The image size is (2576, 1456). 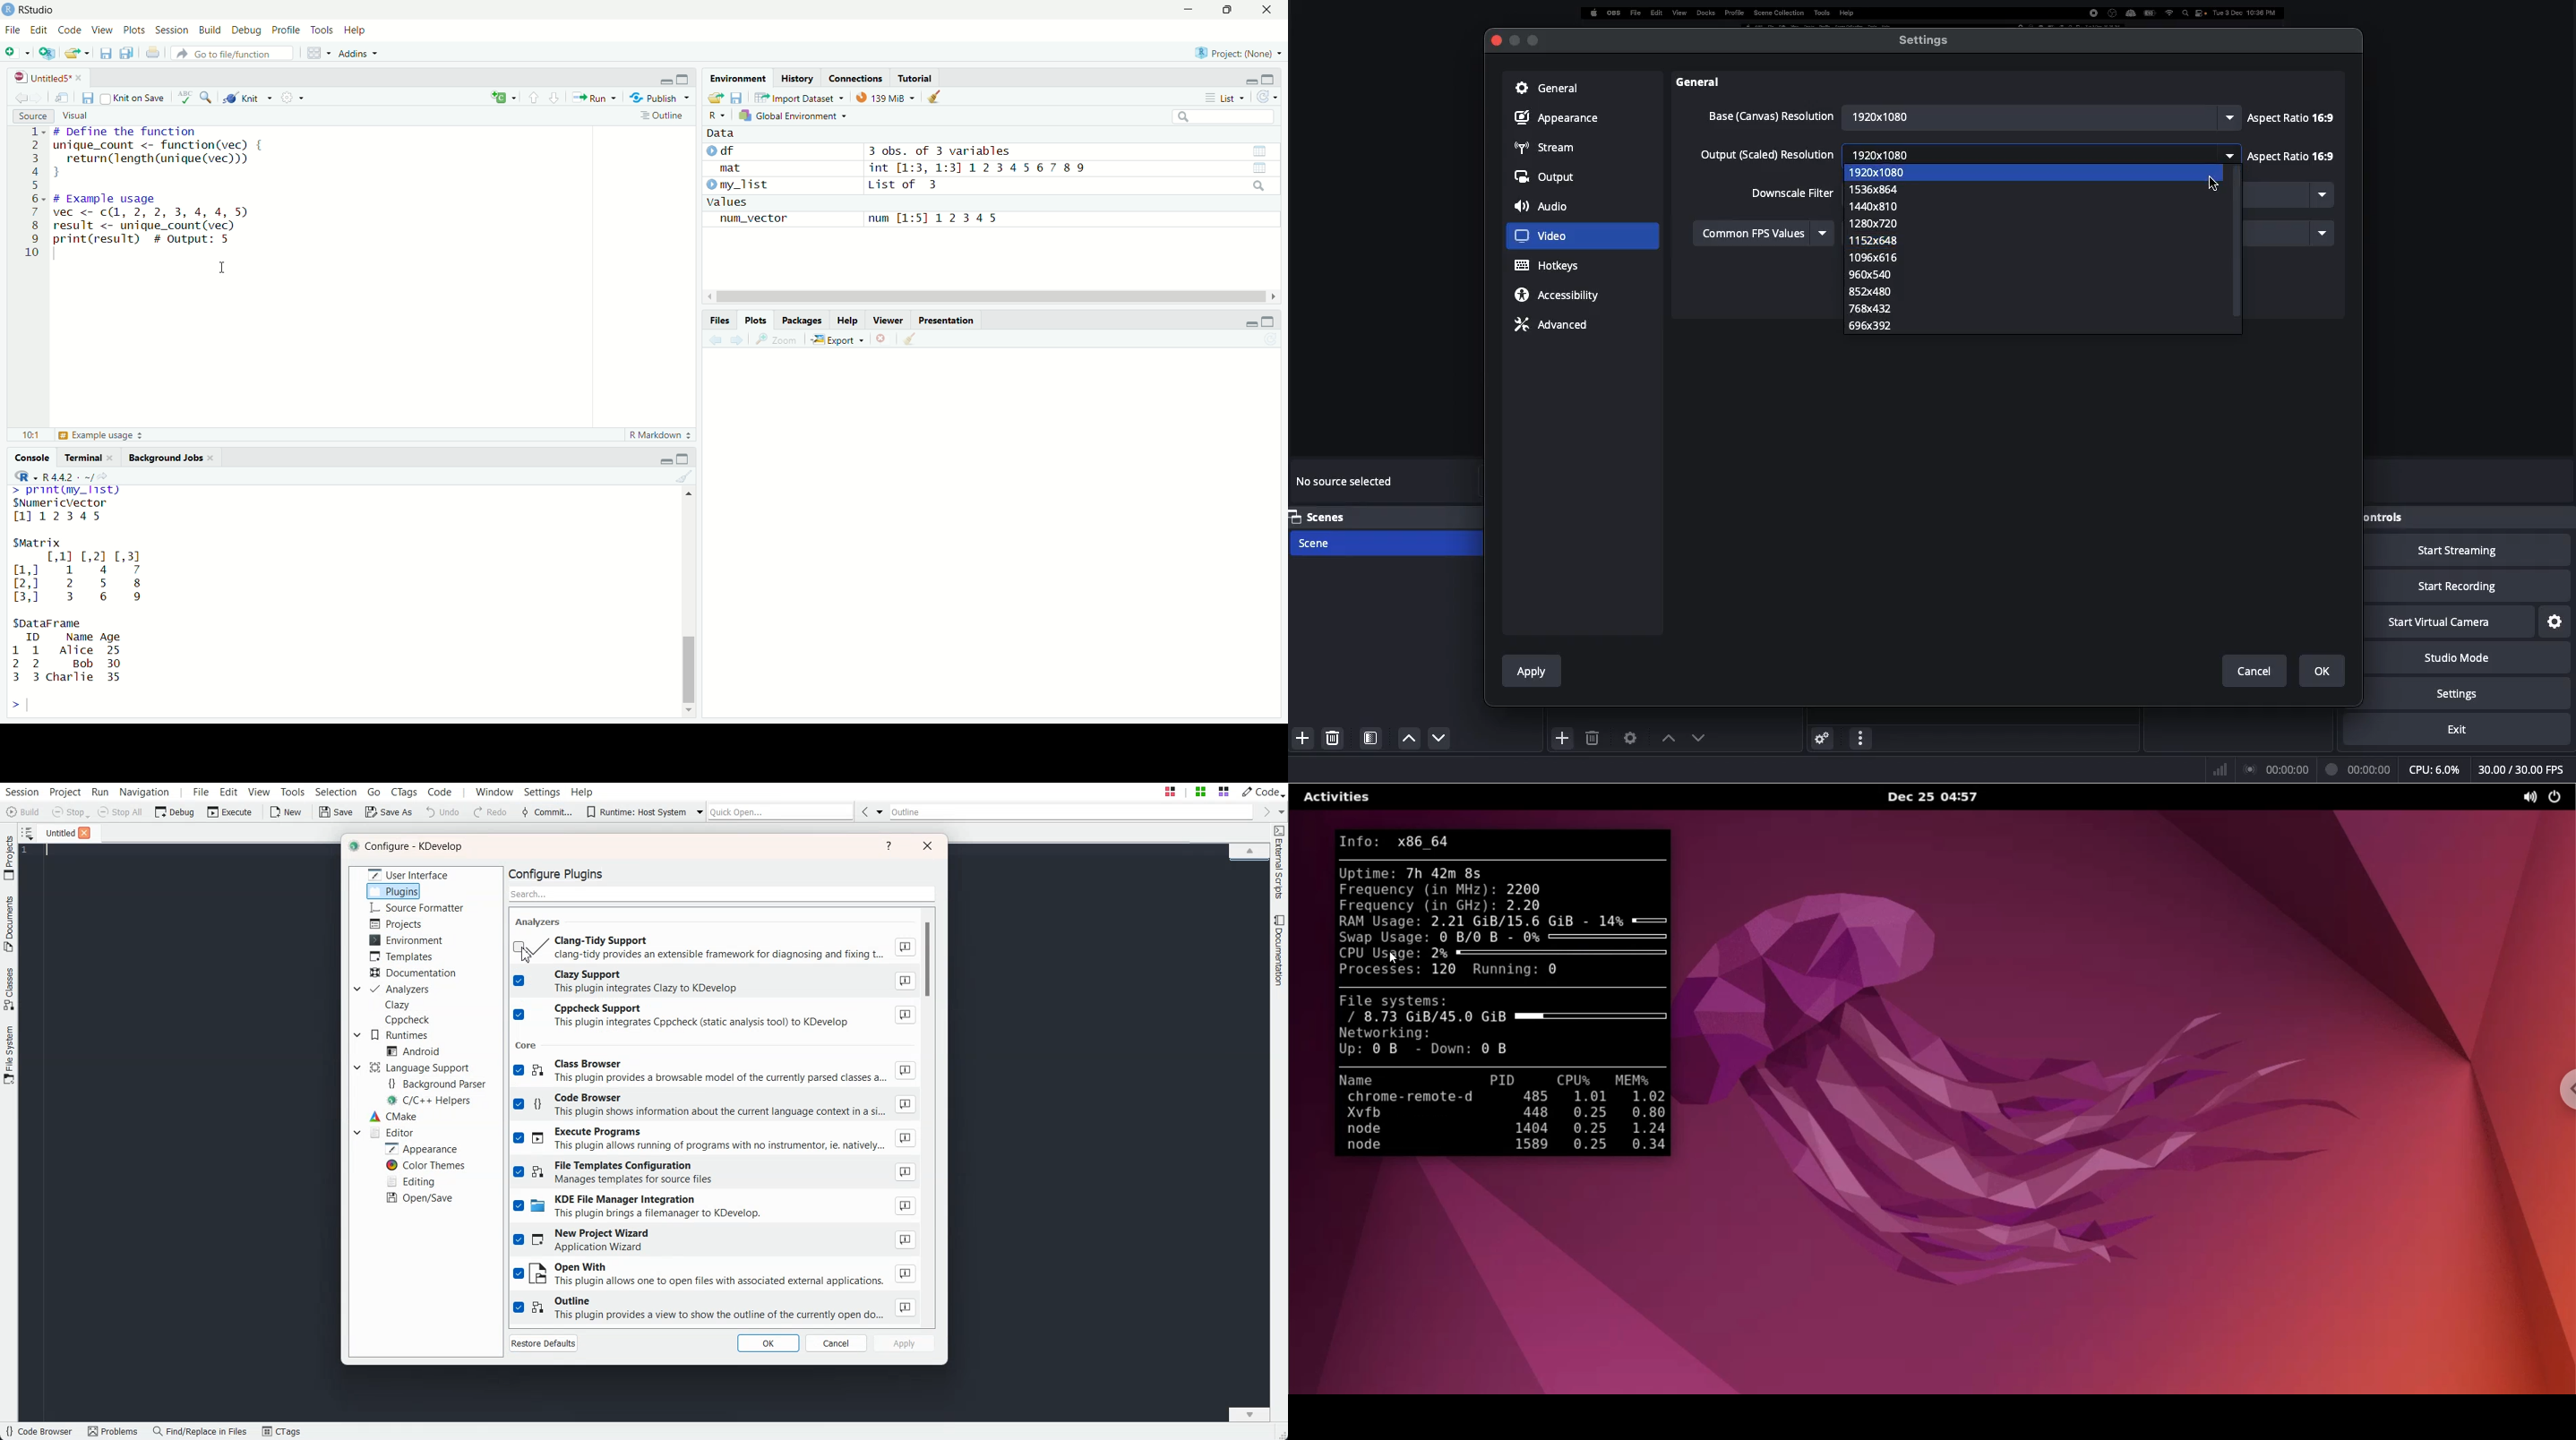 What do you see at coordinates (1384, 542) in the screenshot?
I see `Scen` at bounding box center [1384, 542].